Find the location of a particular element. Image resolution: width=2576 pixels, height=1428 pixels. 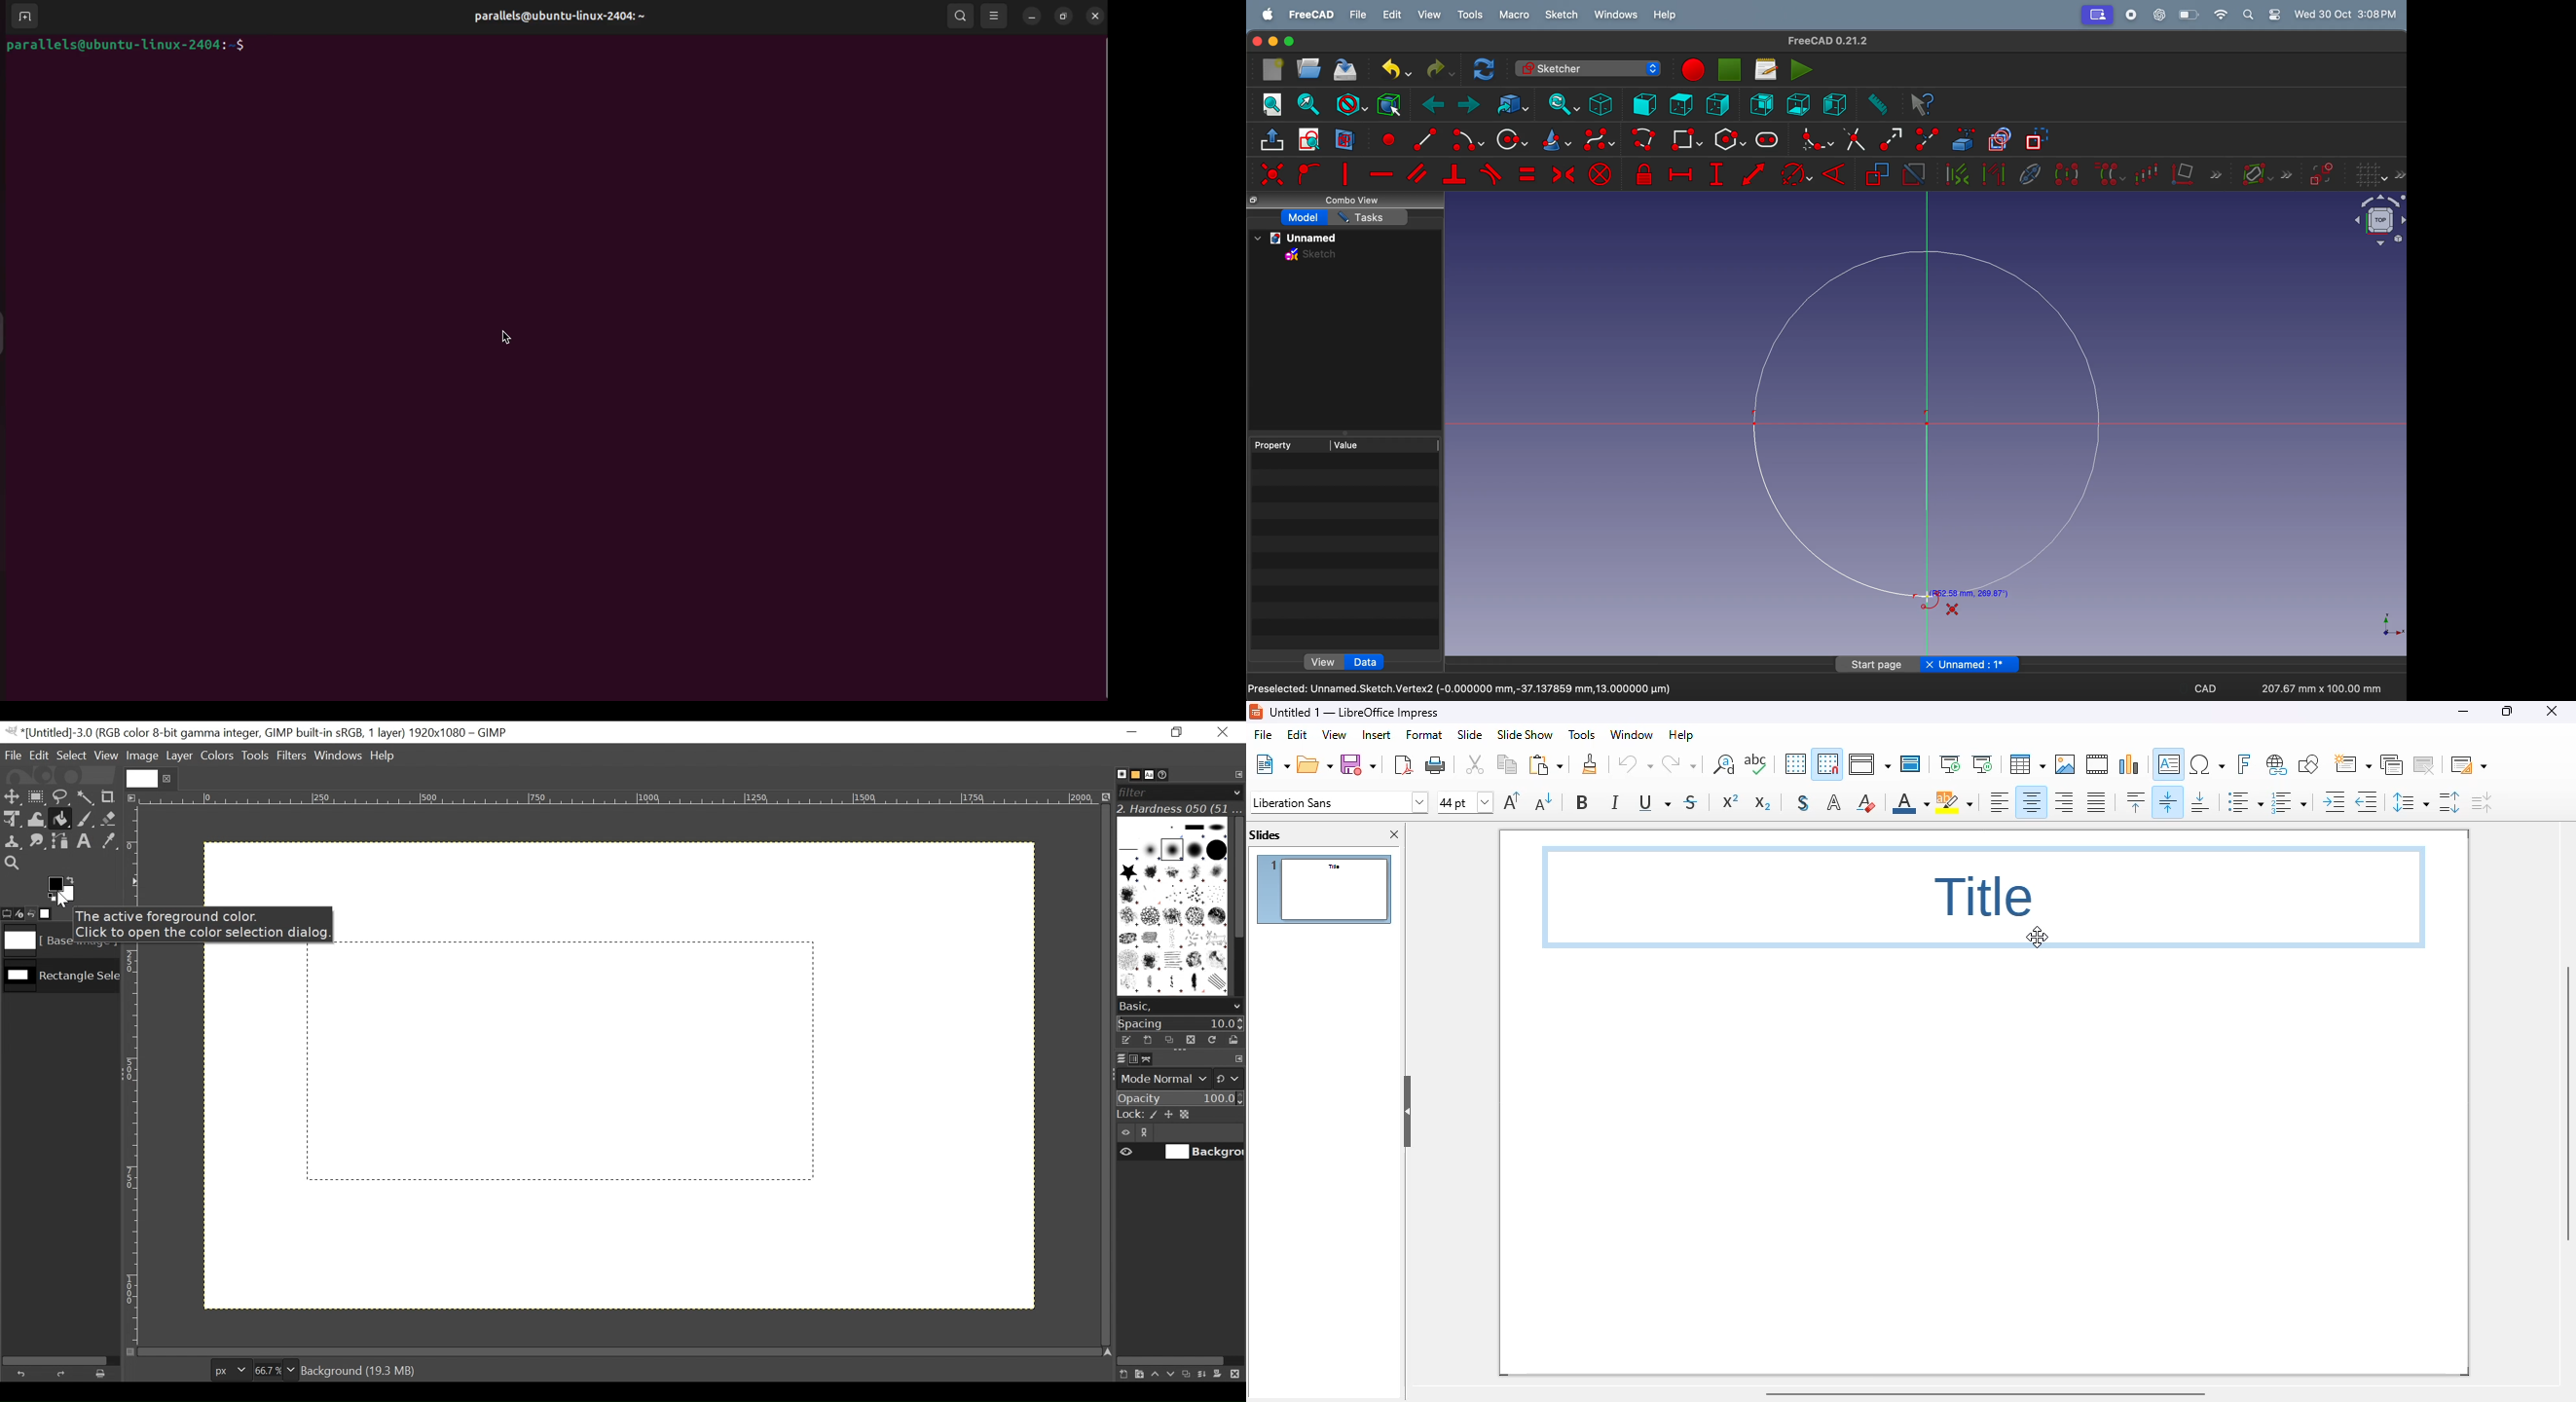

snap to grid is located at coordinates (1827, 763).